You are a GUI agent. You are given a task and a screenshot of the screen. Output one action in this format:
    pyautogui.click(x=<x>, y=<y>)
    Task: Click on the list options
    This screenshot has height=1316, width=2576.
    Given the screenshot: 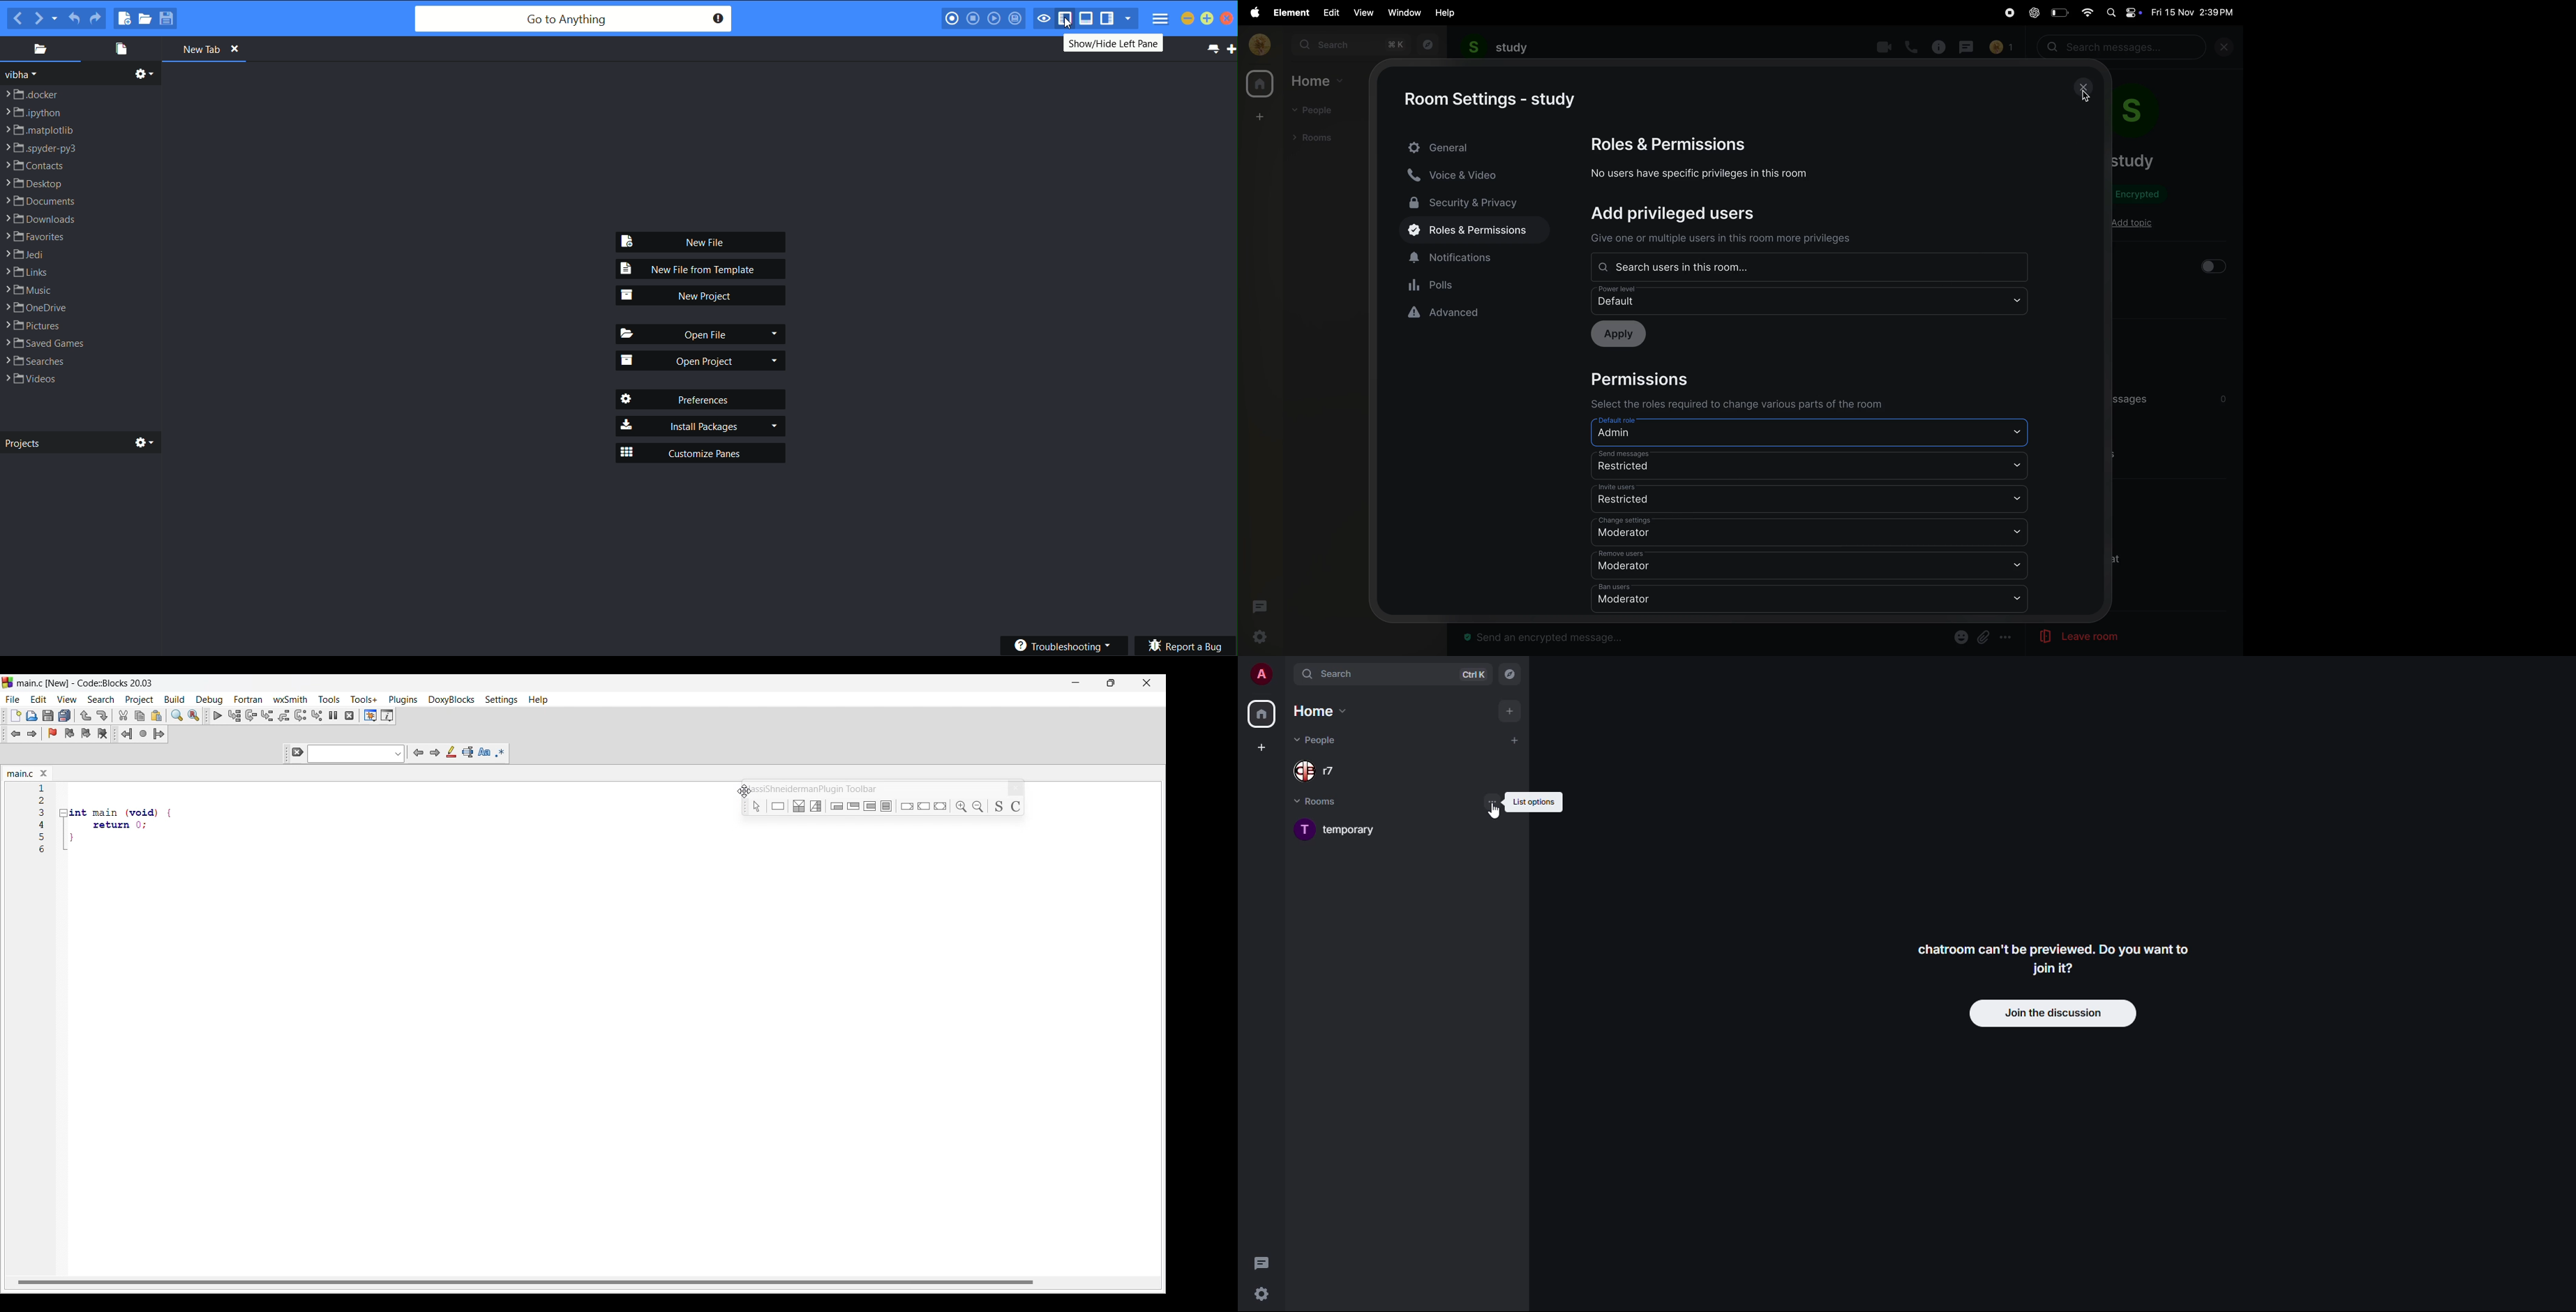 What is the action you would take?
    pyautogui.click(x=1491, y=802)
    